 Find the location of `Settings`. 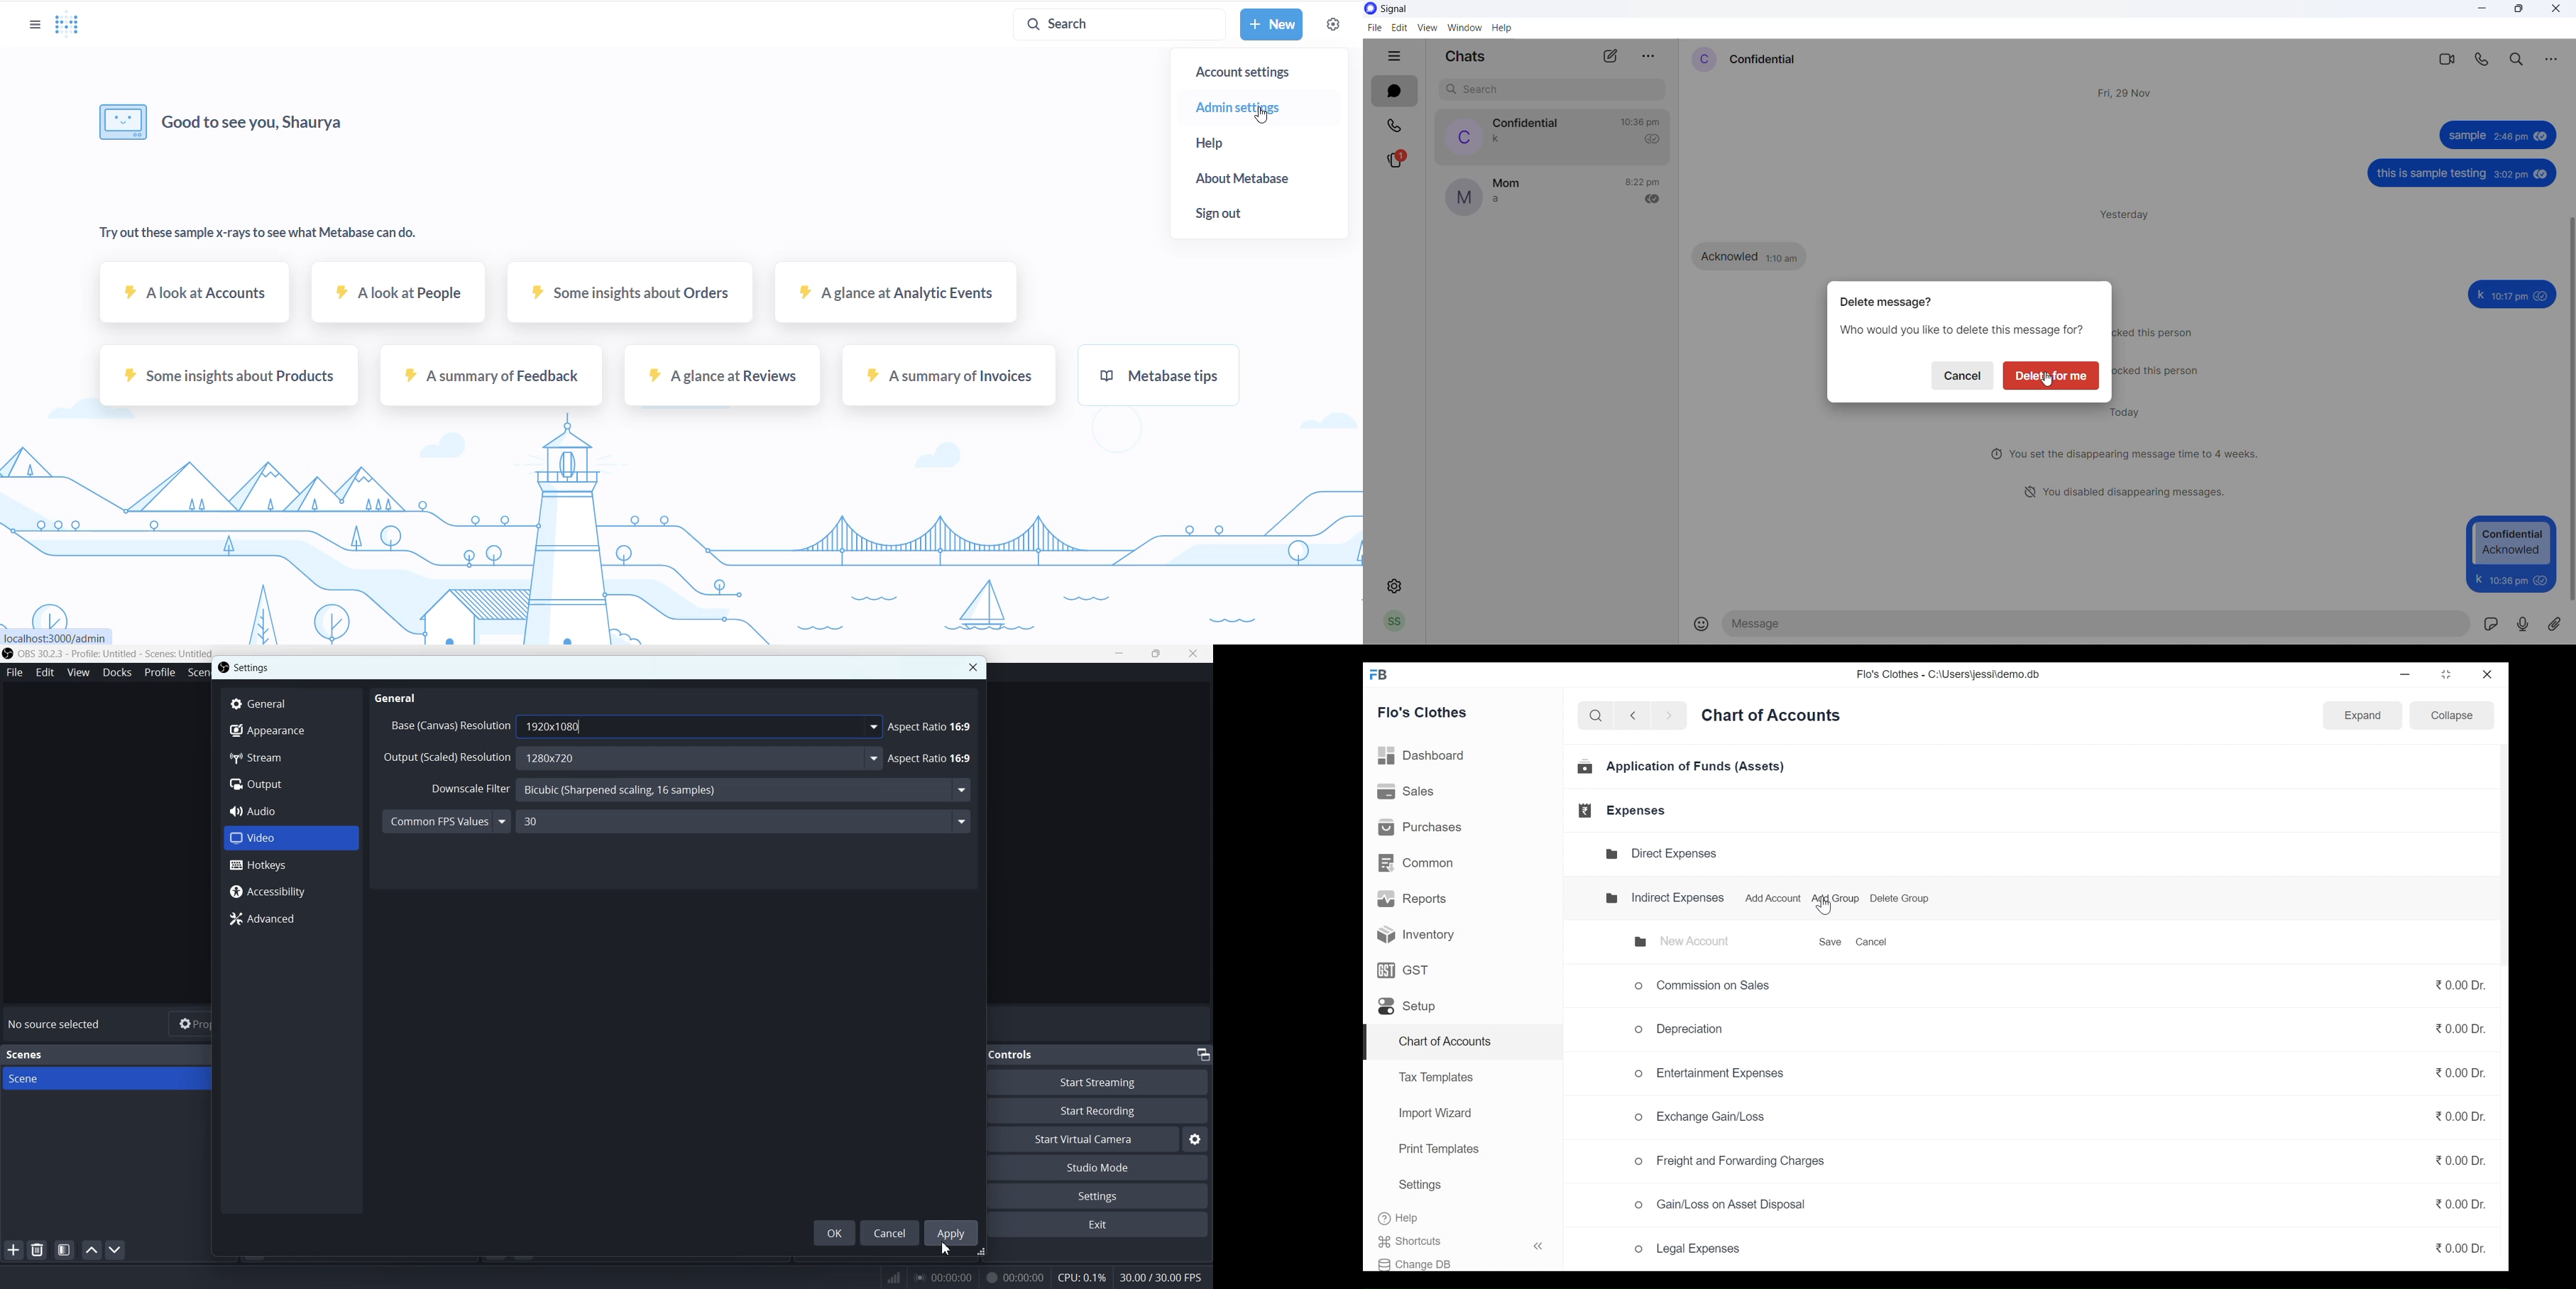

Settings is located at coordinates (254, 667).